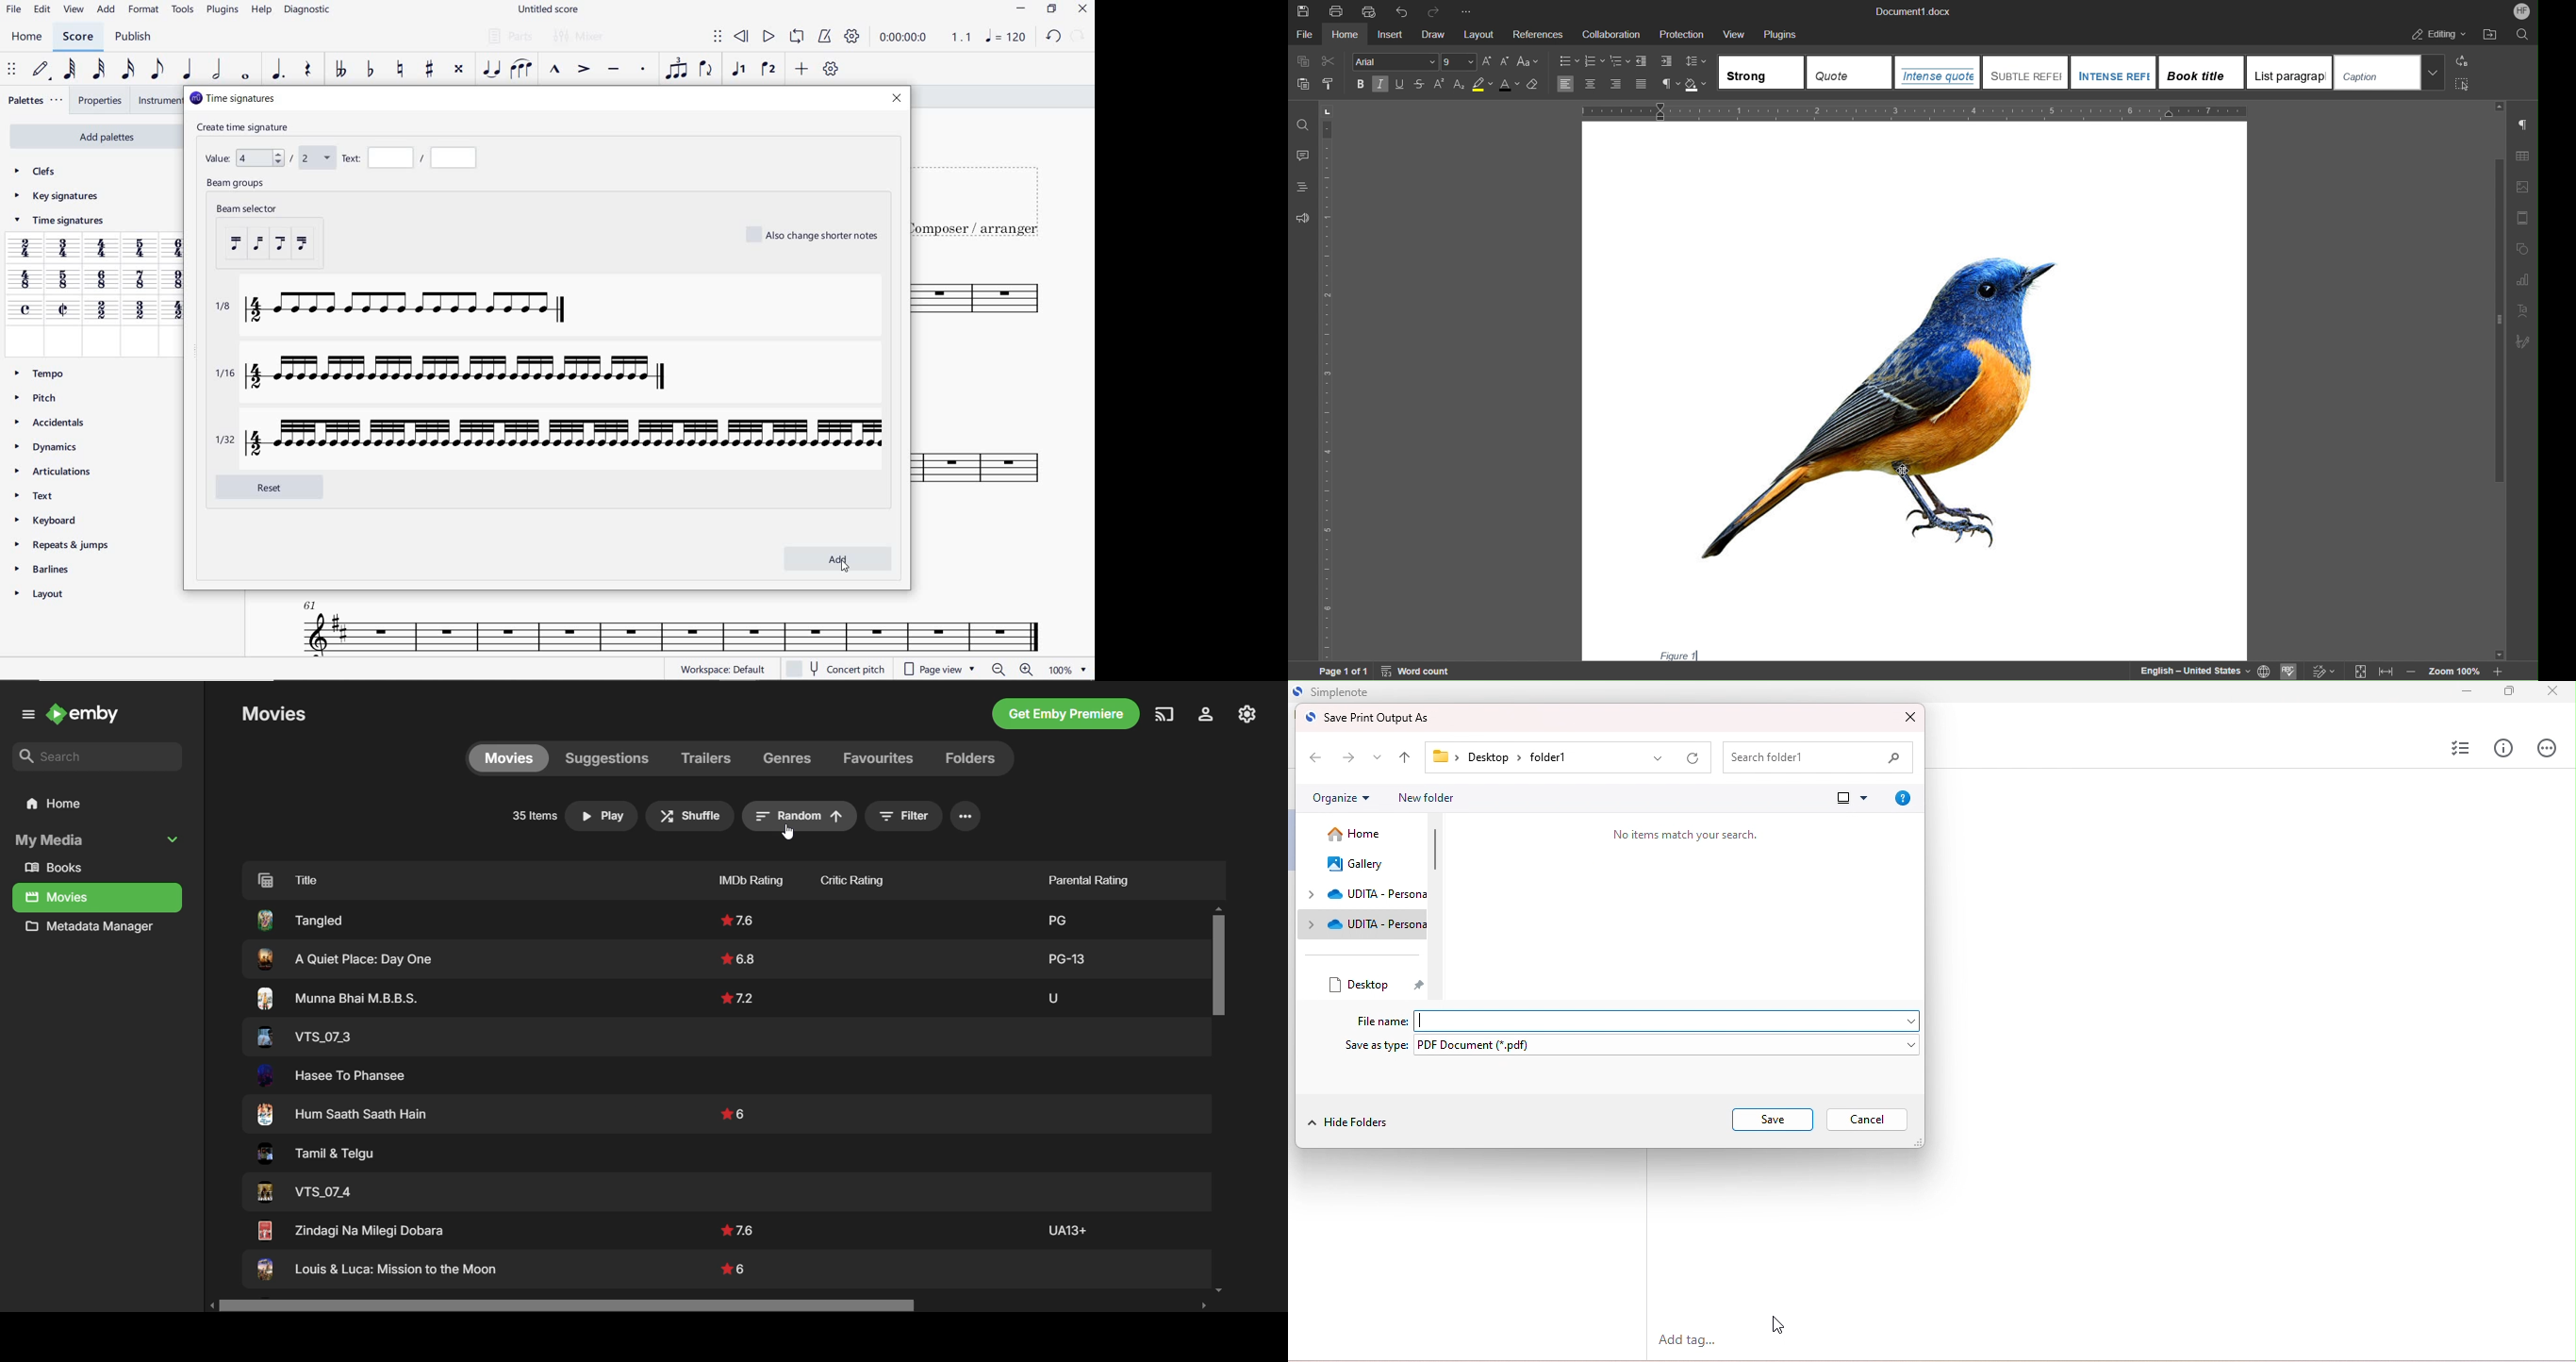  Describe the element at coordinates (2522, 247) in the screenshot. I see `Shape Settings` at that location.